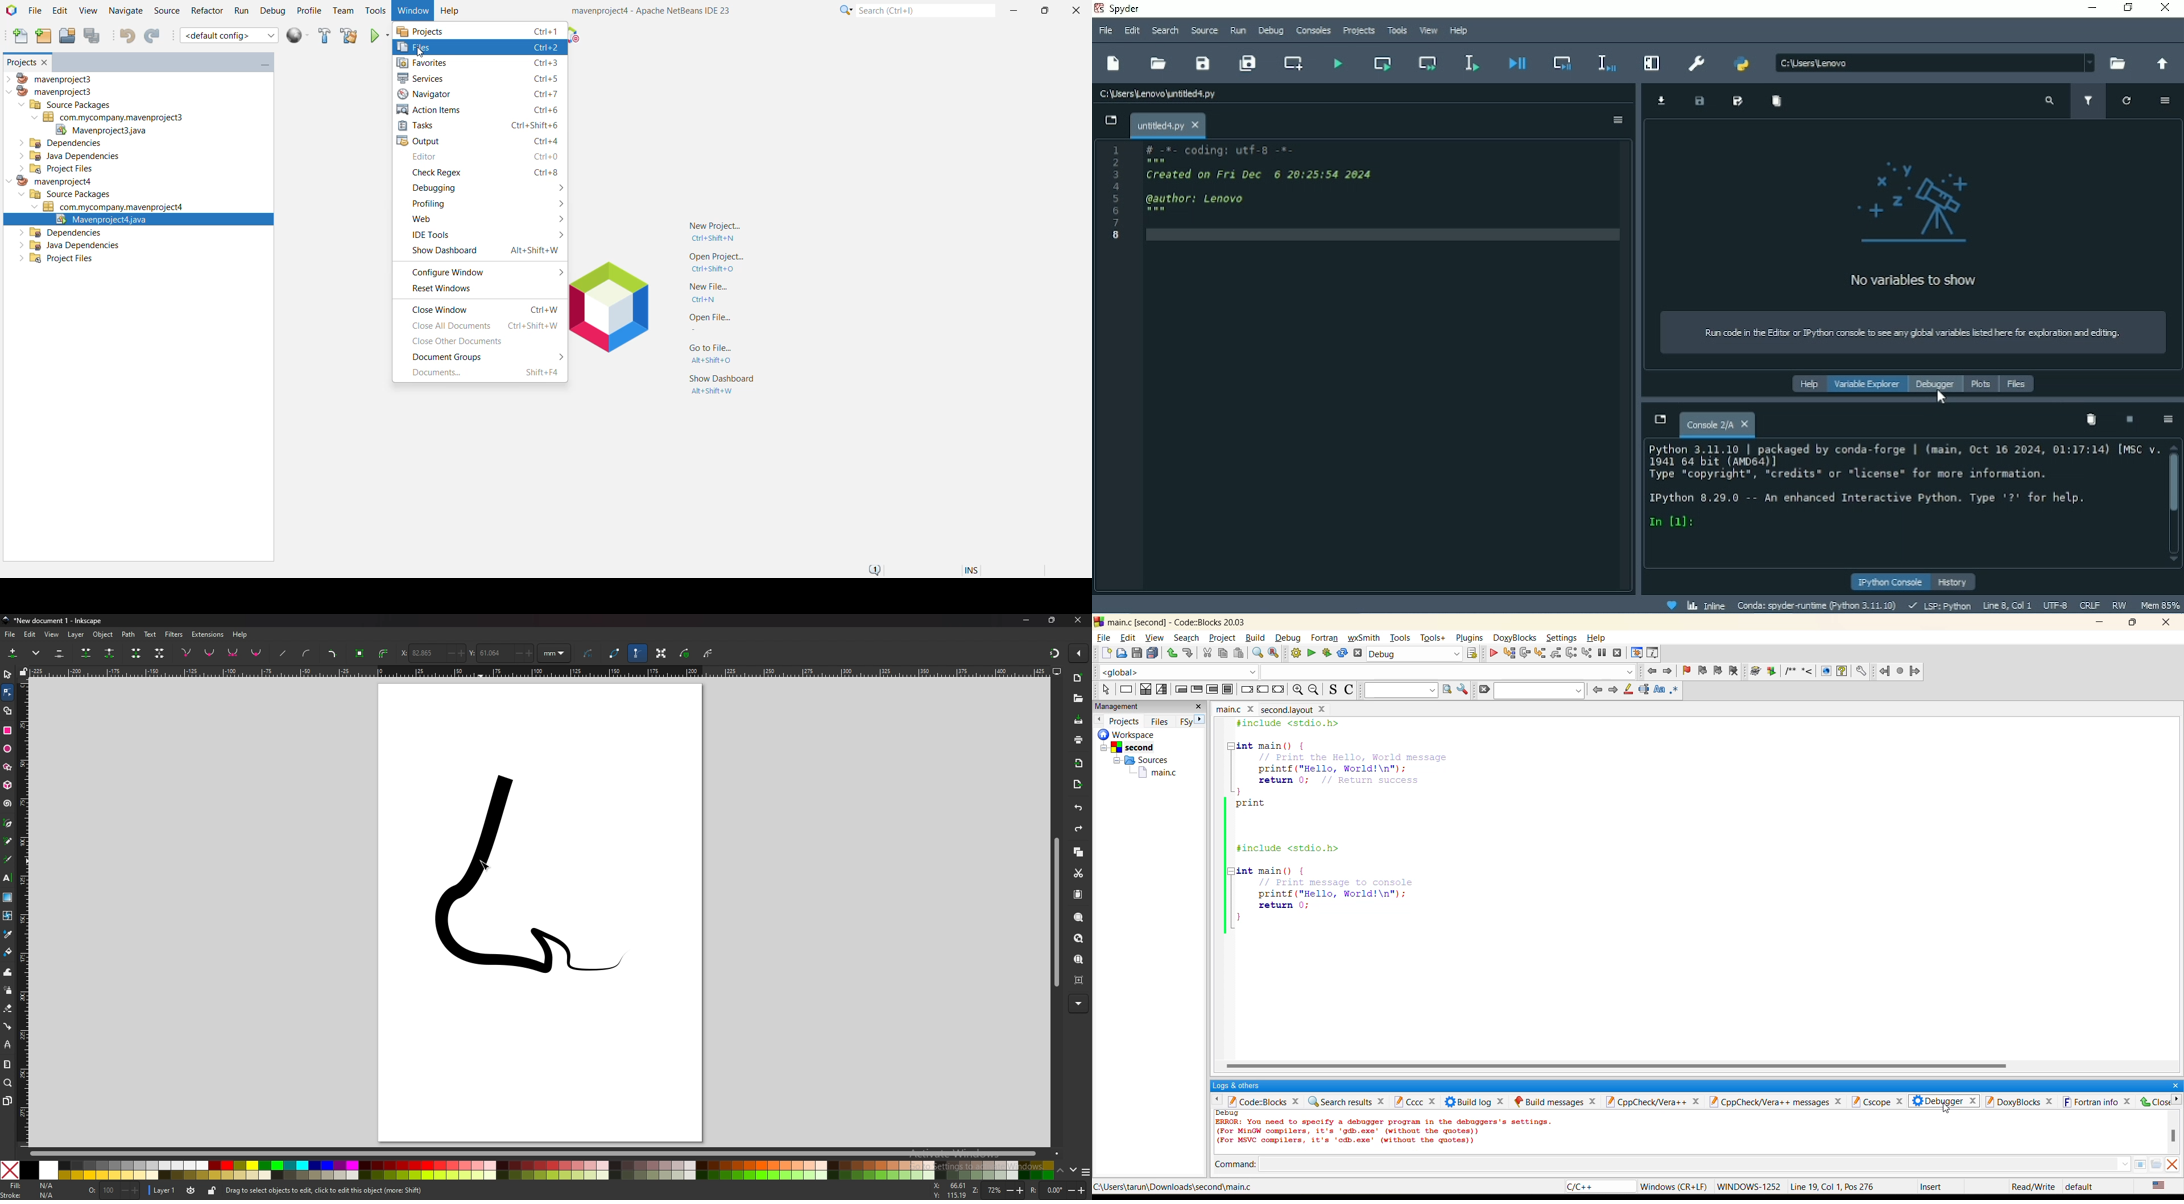 The image size is (2184, 1204). I want to click on Refresh variables, so click(2126, 101).